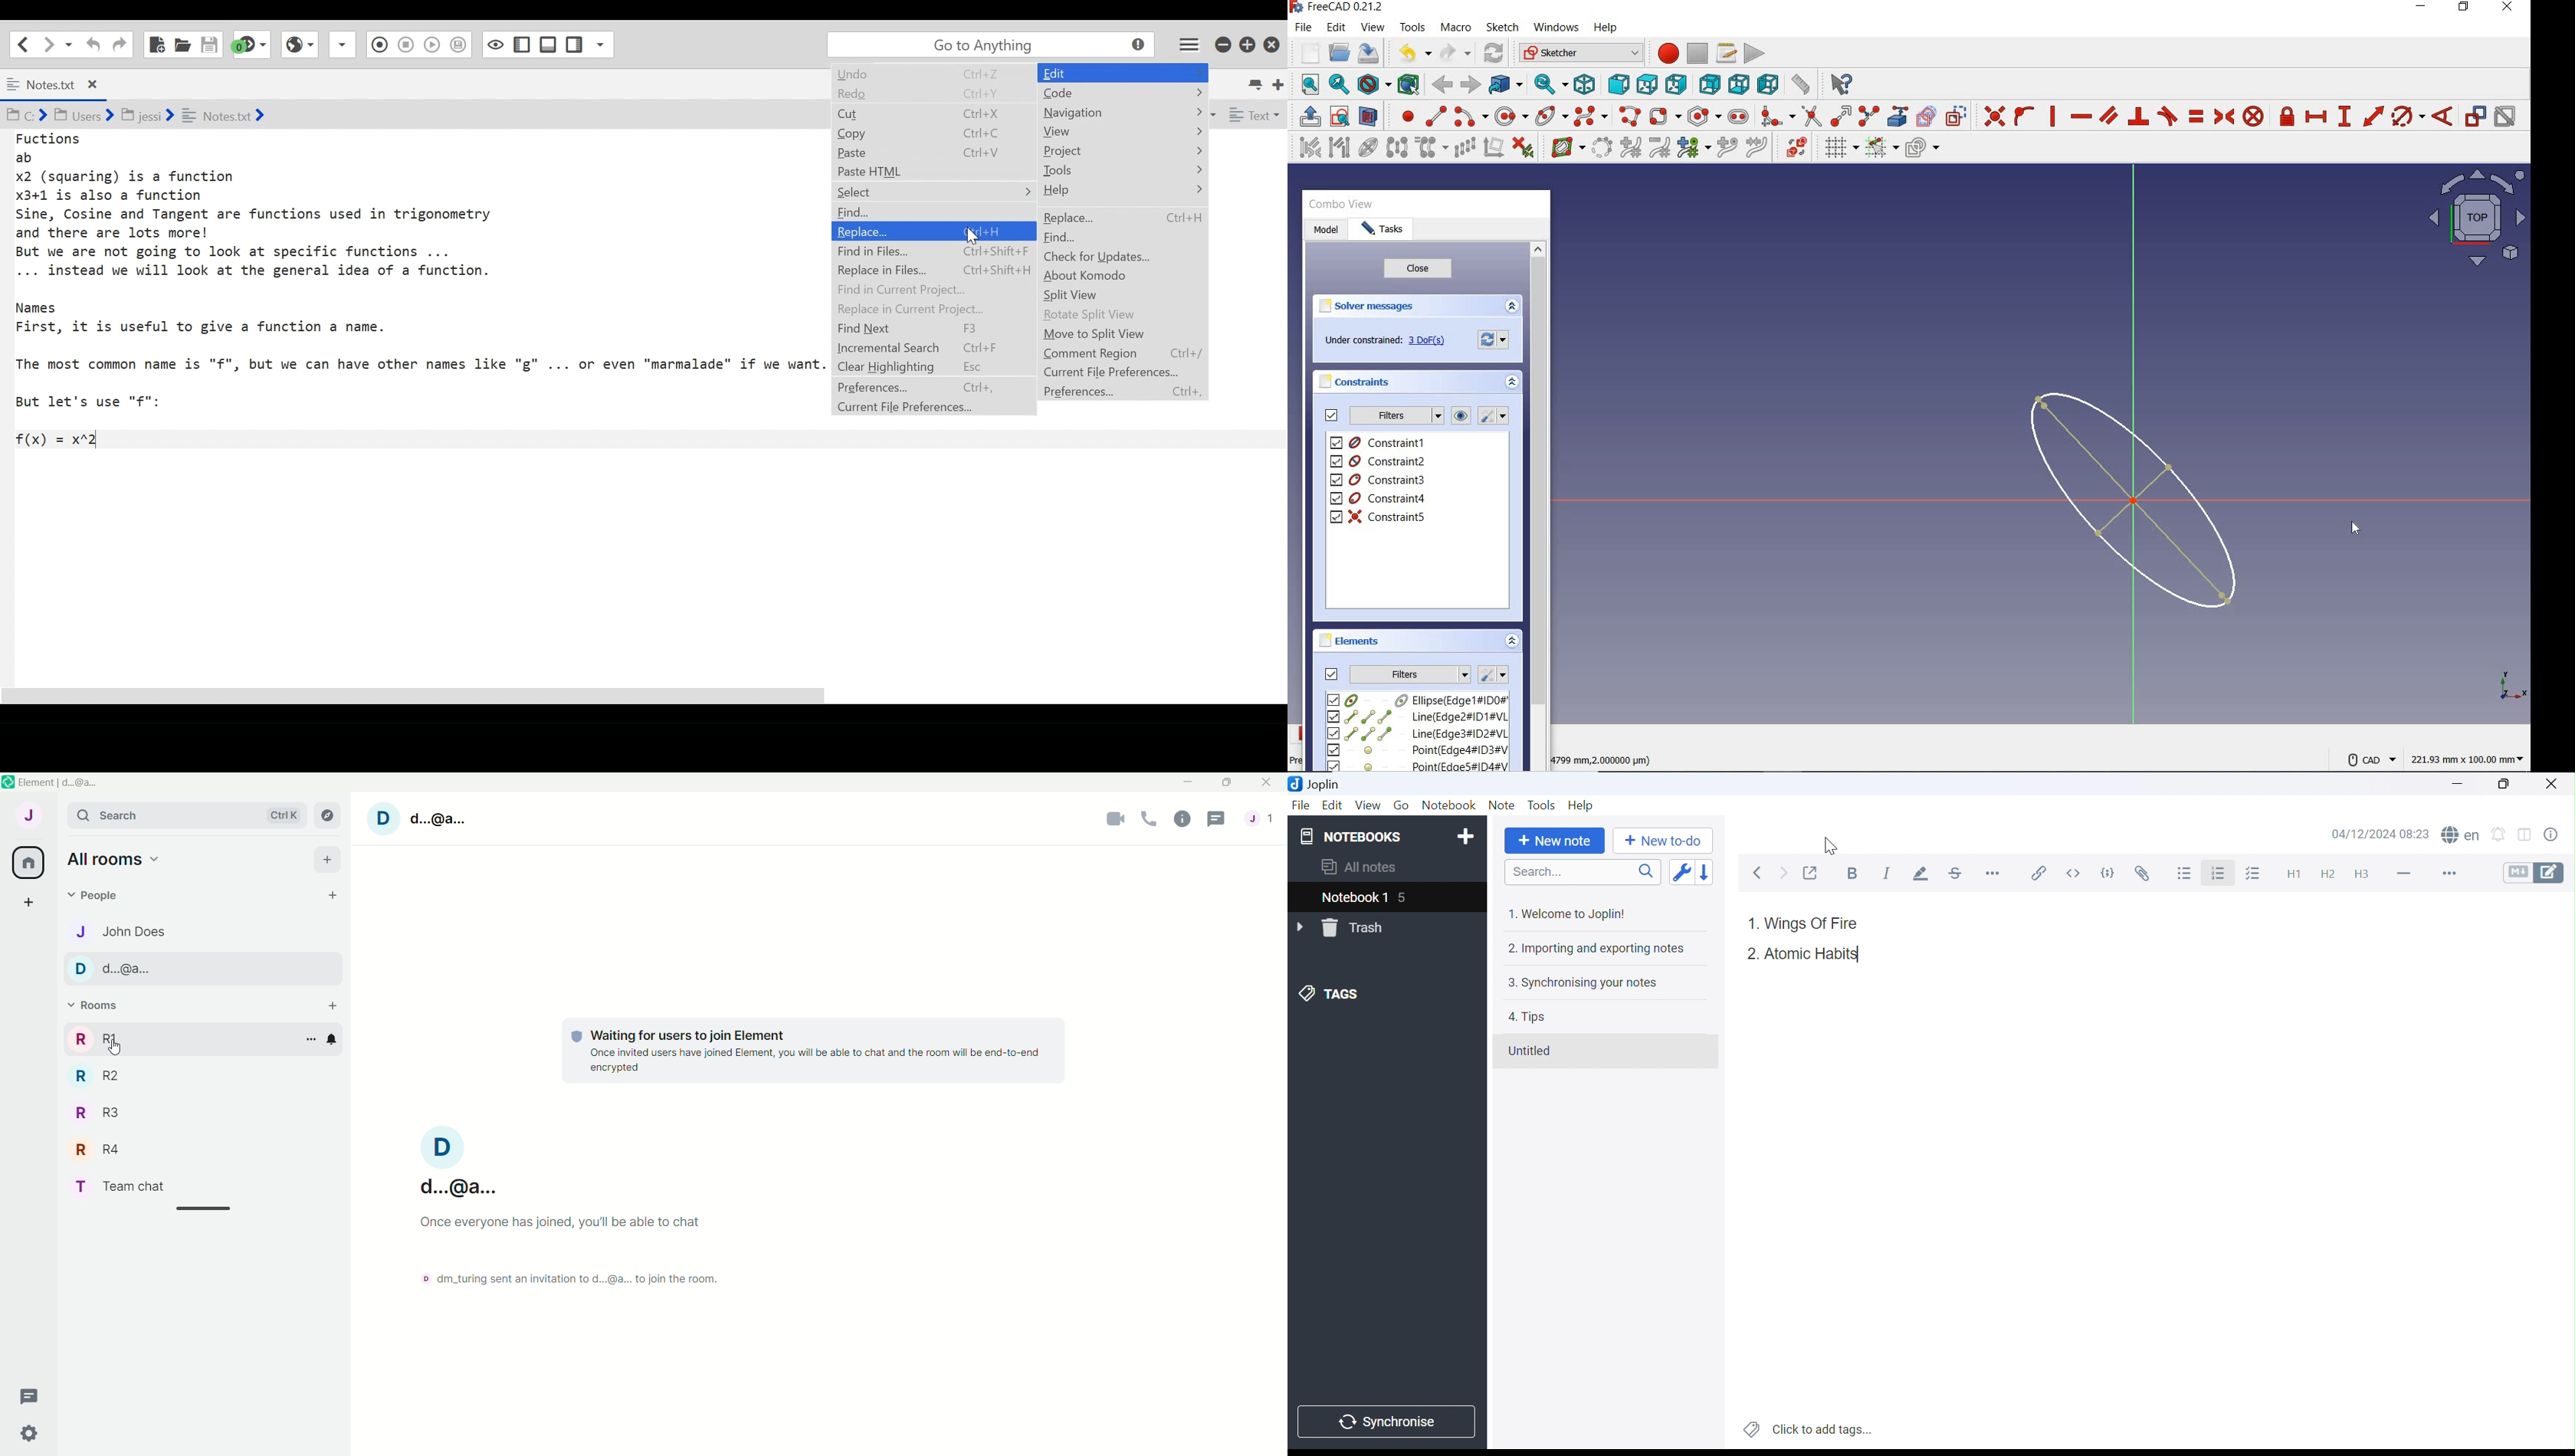  I want to click on modify knot multiplicity, so click(1693, 146).